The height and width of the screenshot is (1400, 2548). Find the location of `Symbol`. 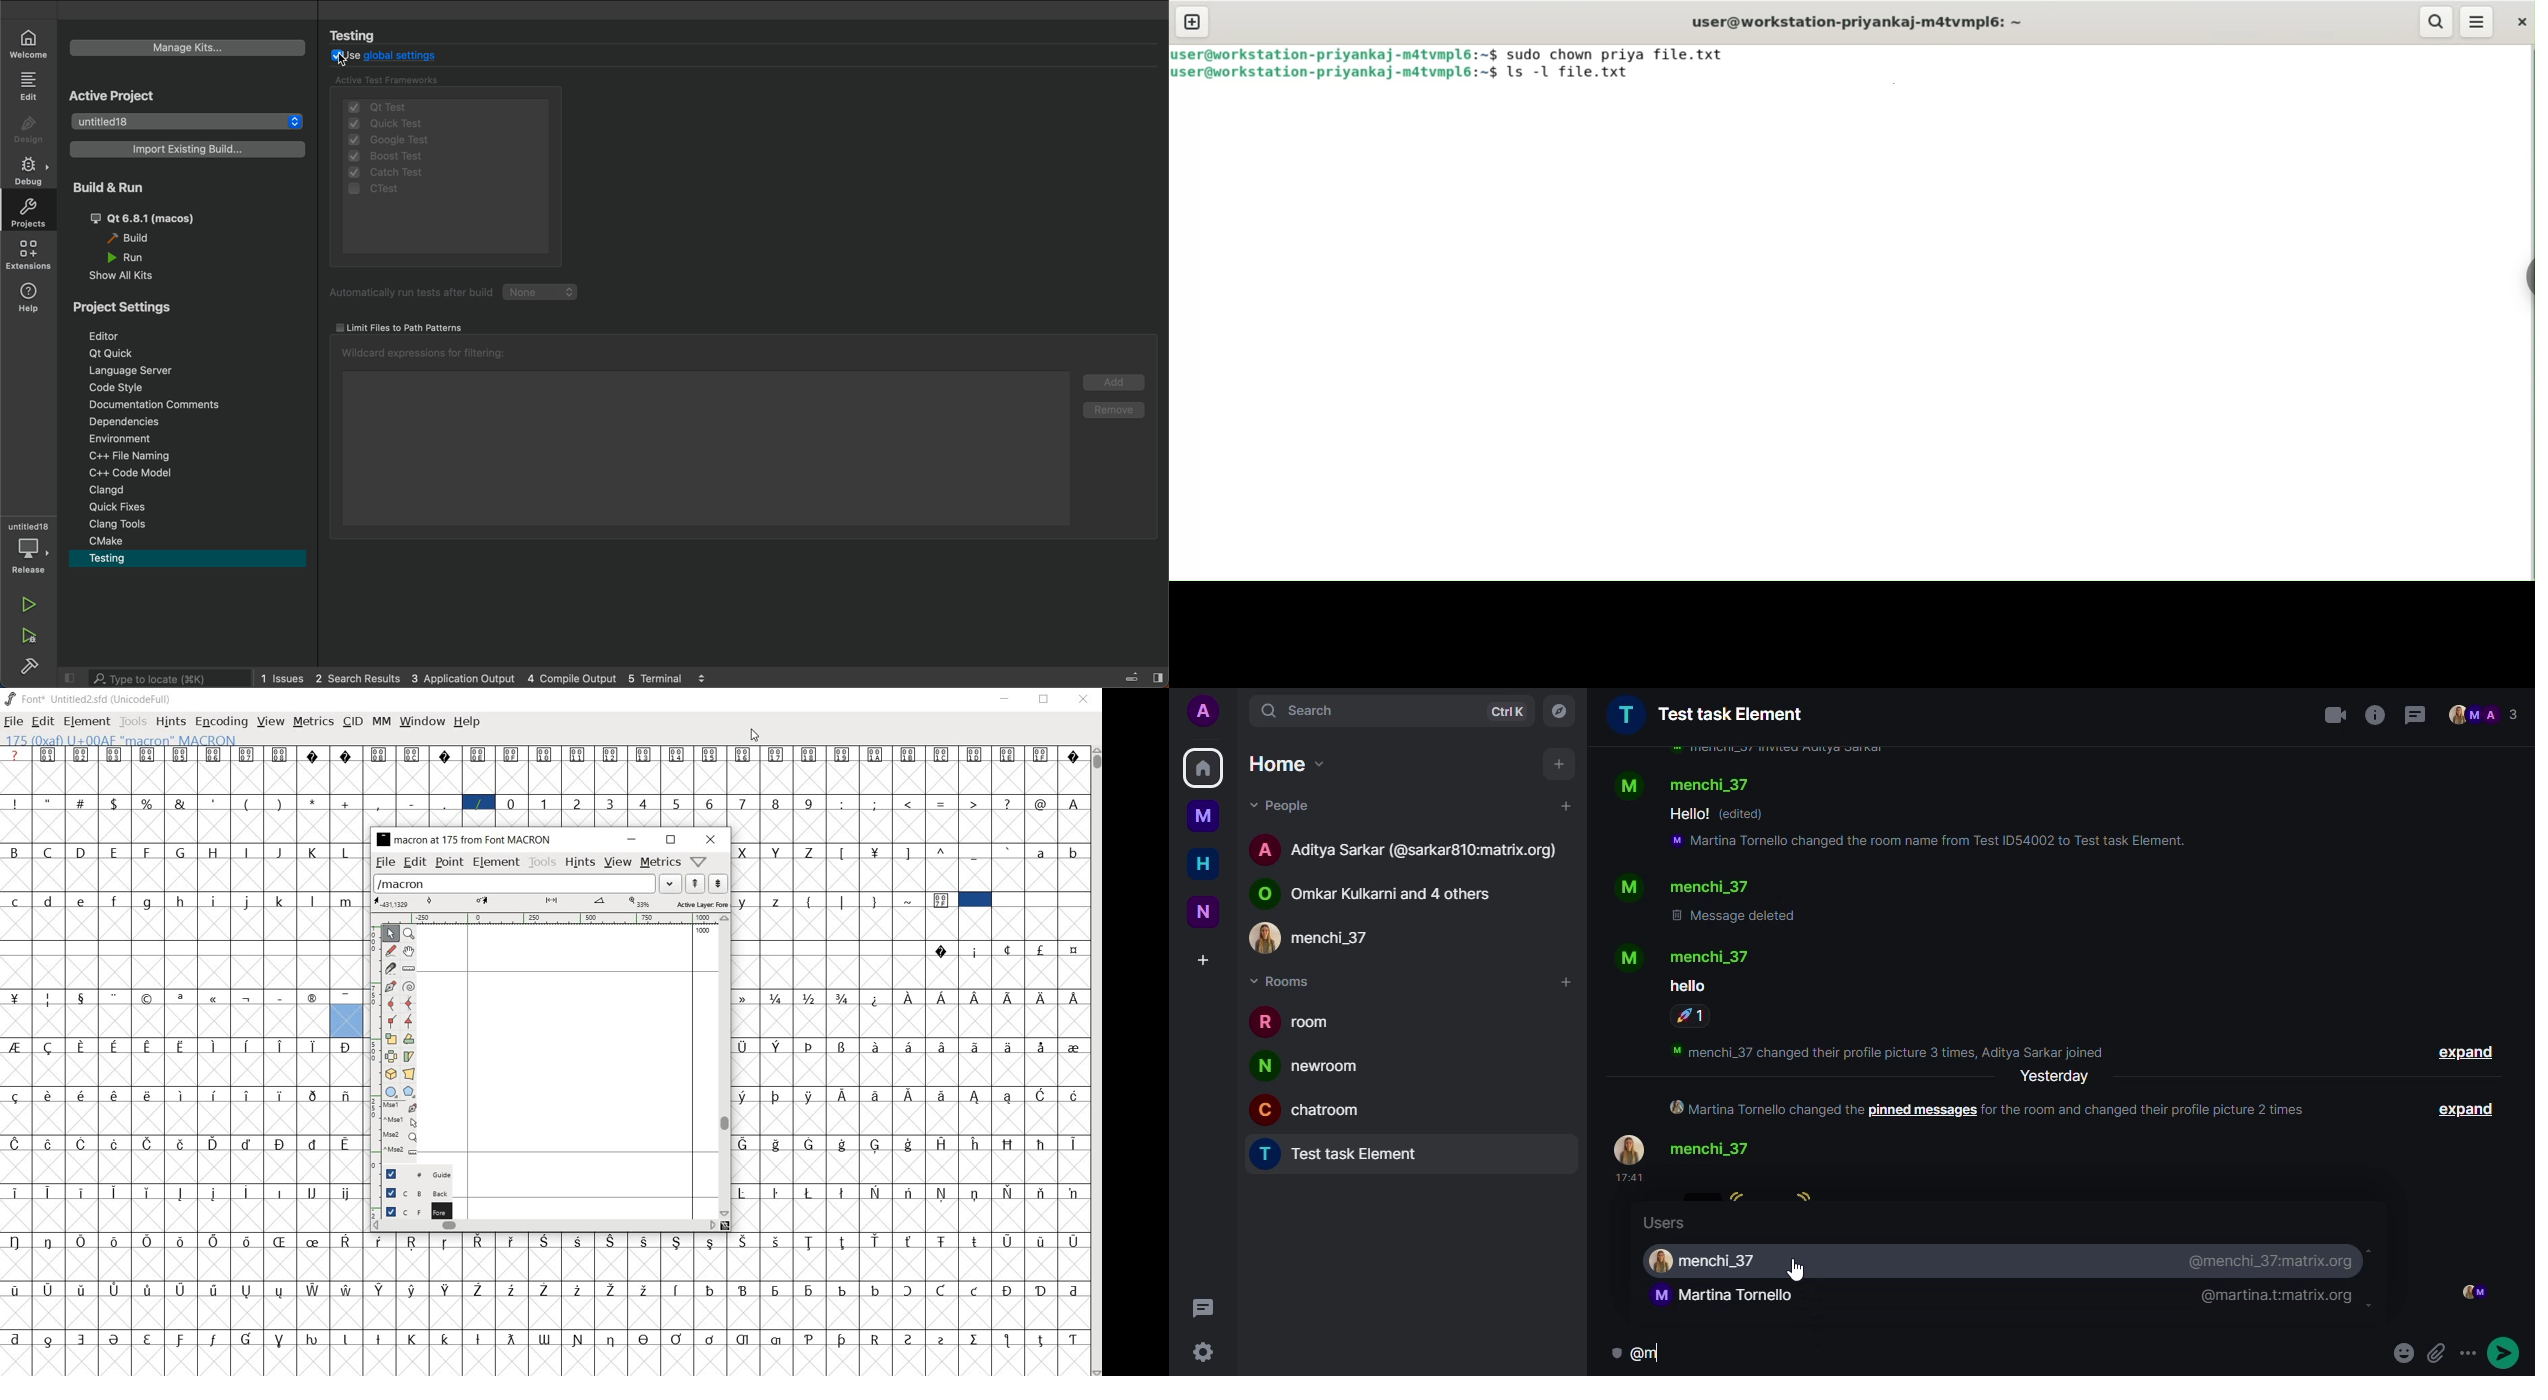

Symbol is located at coordinates (116, 1046).